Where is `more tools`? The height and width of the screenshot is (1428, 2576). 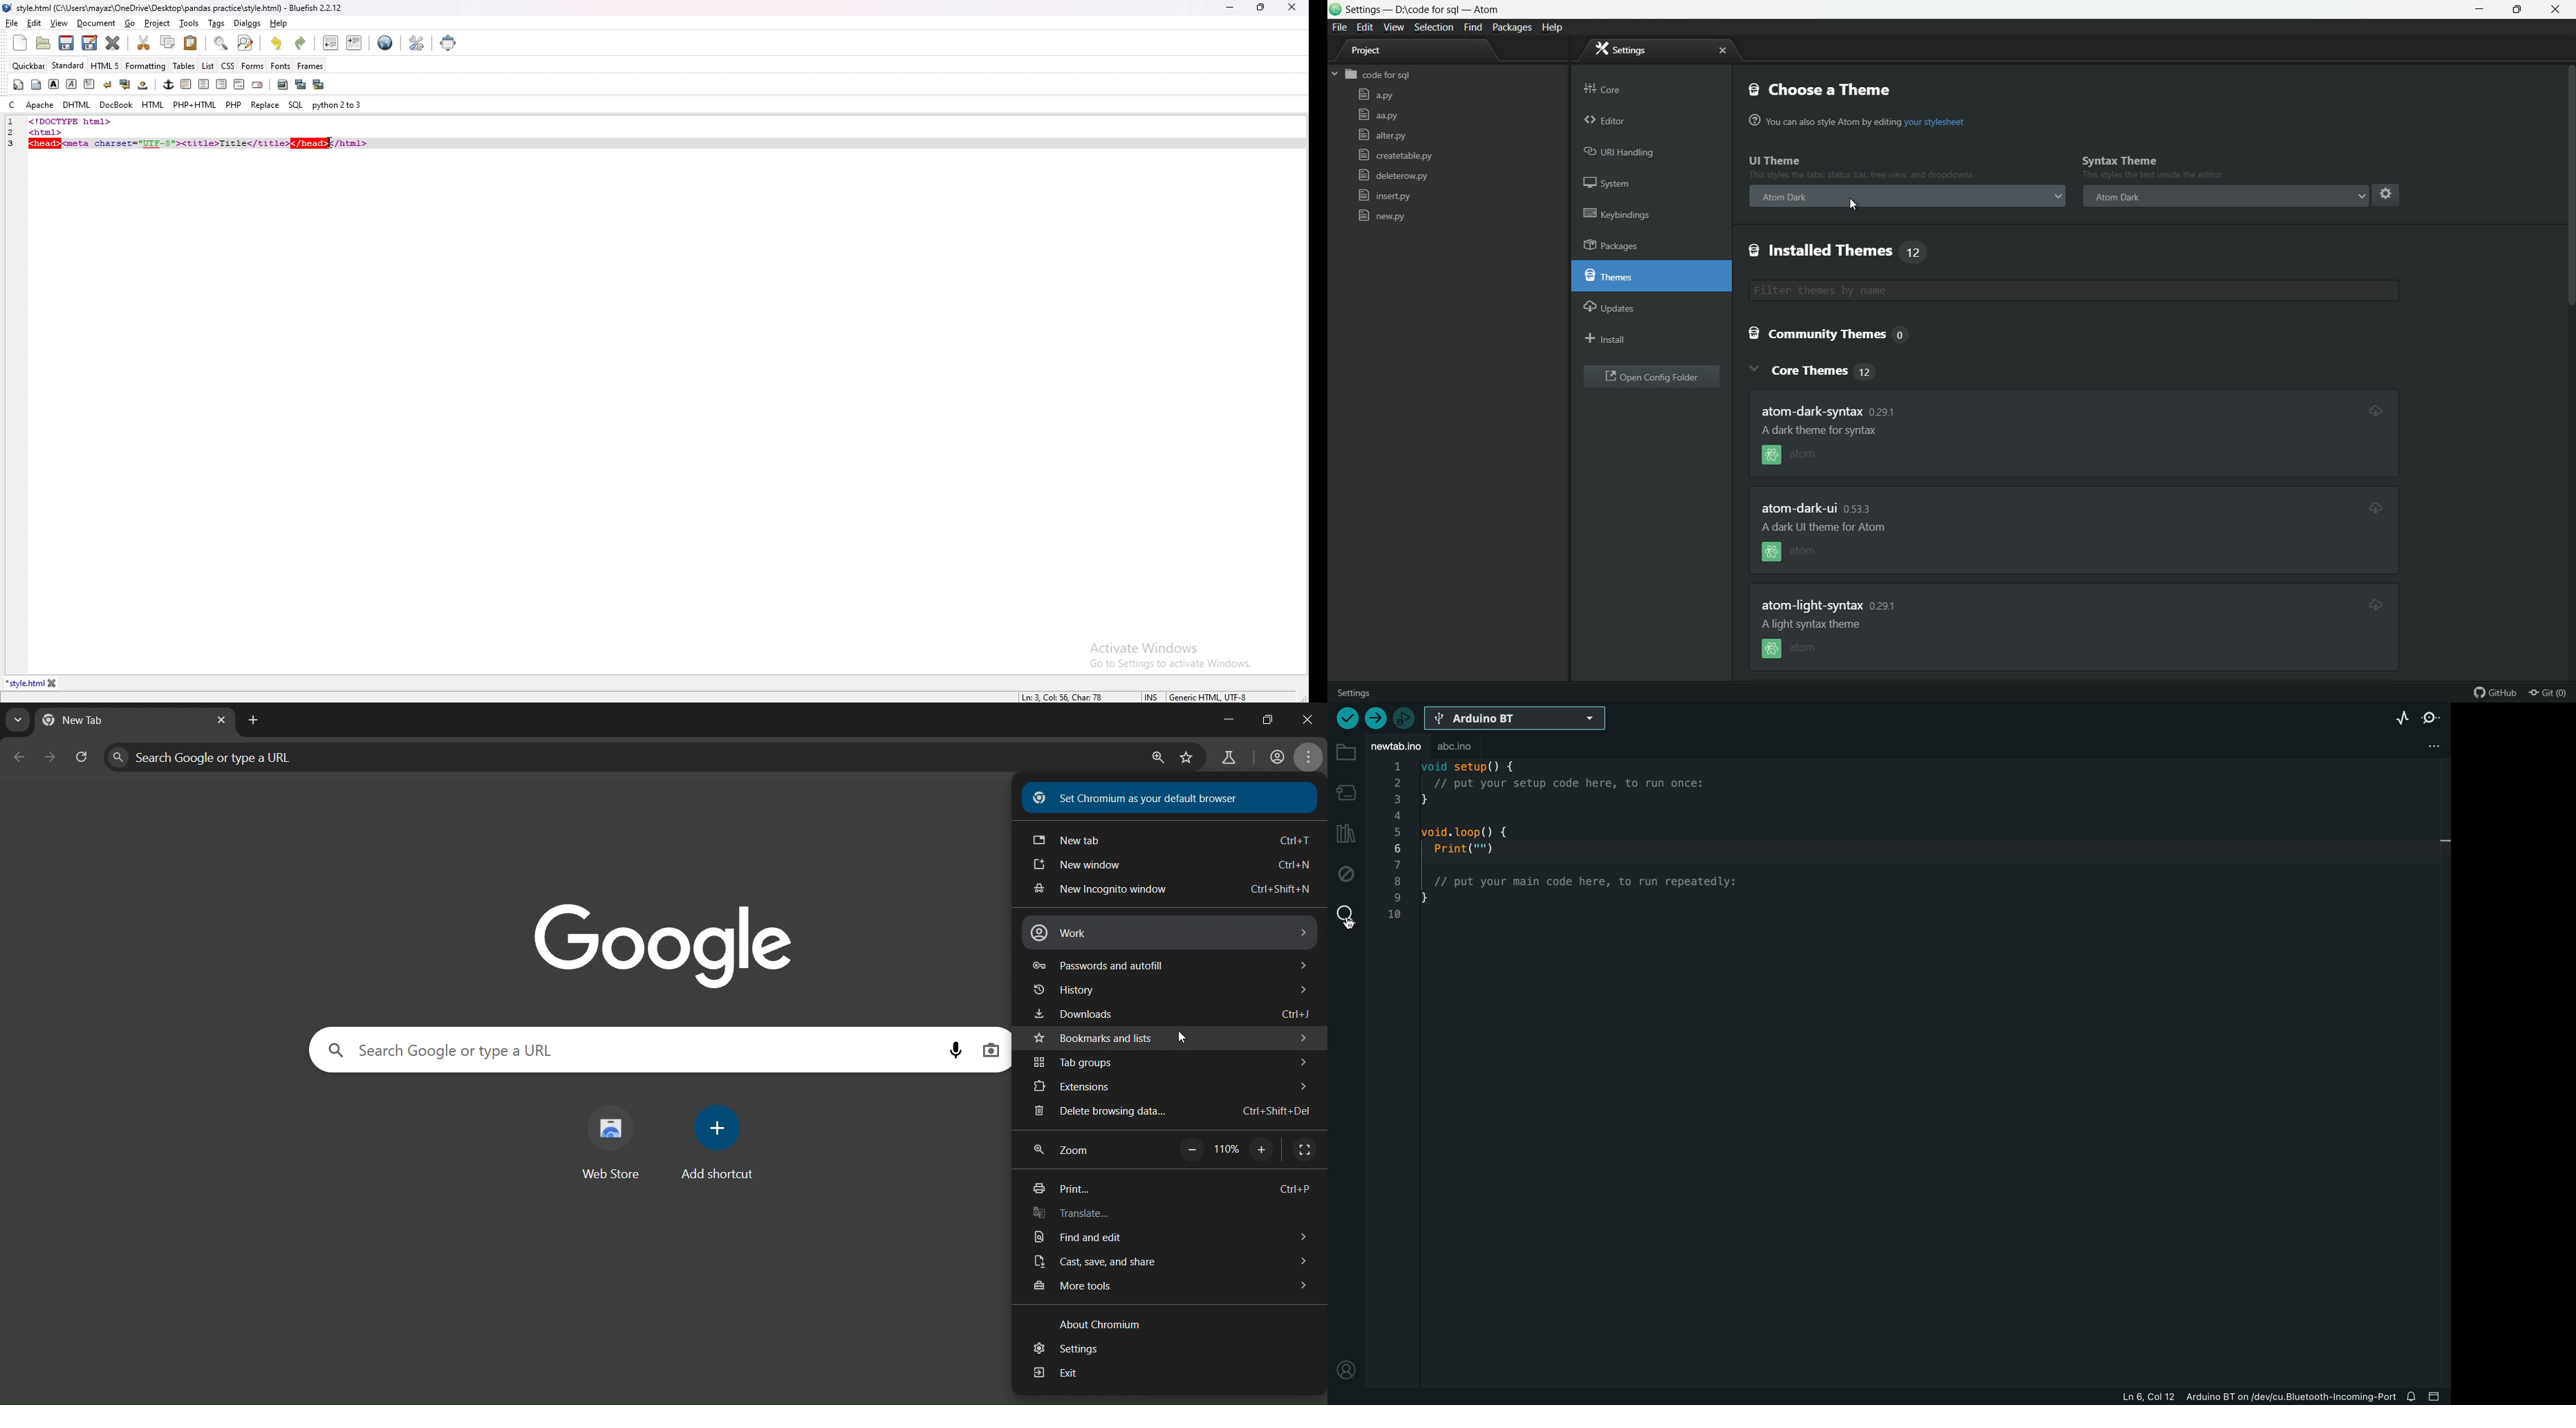
more tools is located at coordinates (1171, 1288).